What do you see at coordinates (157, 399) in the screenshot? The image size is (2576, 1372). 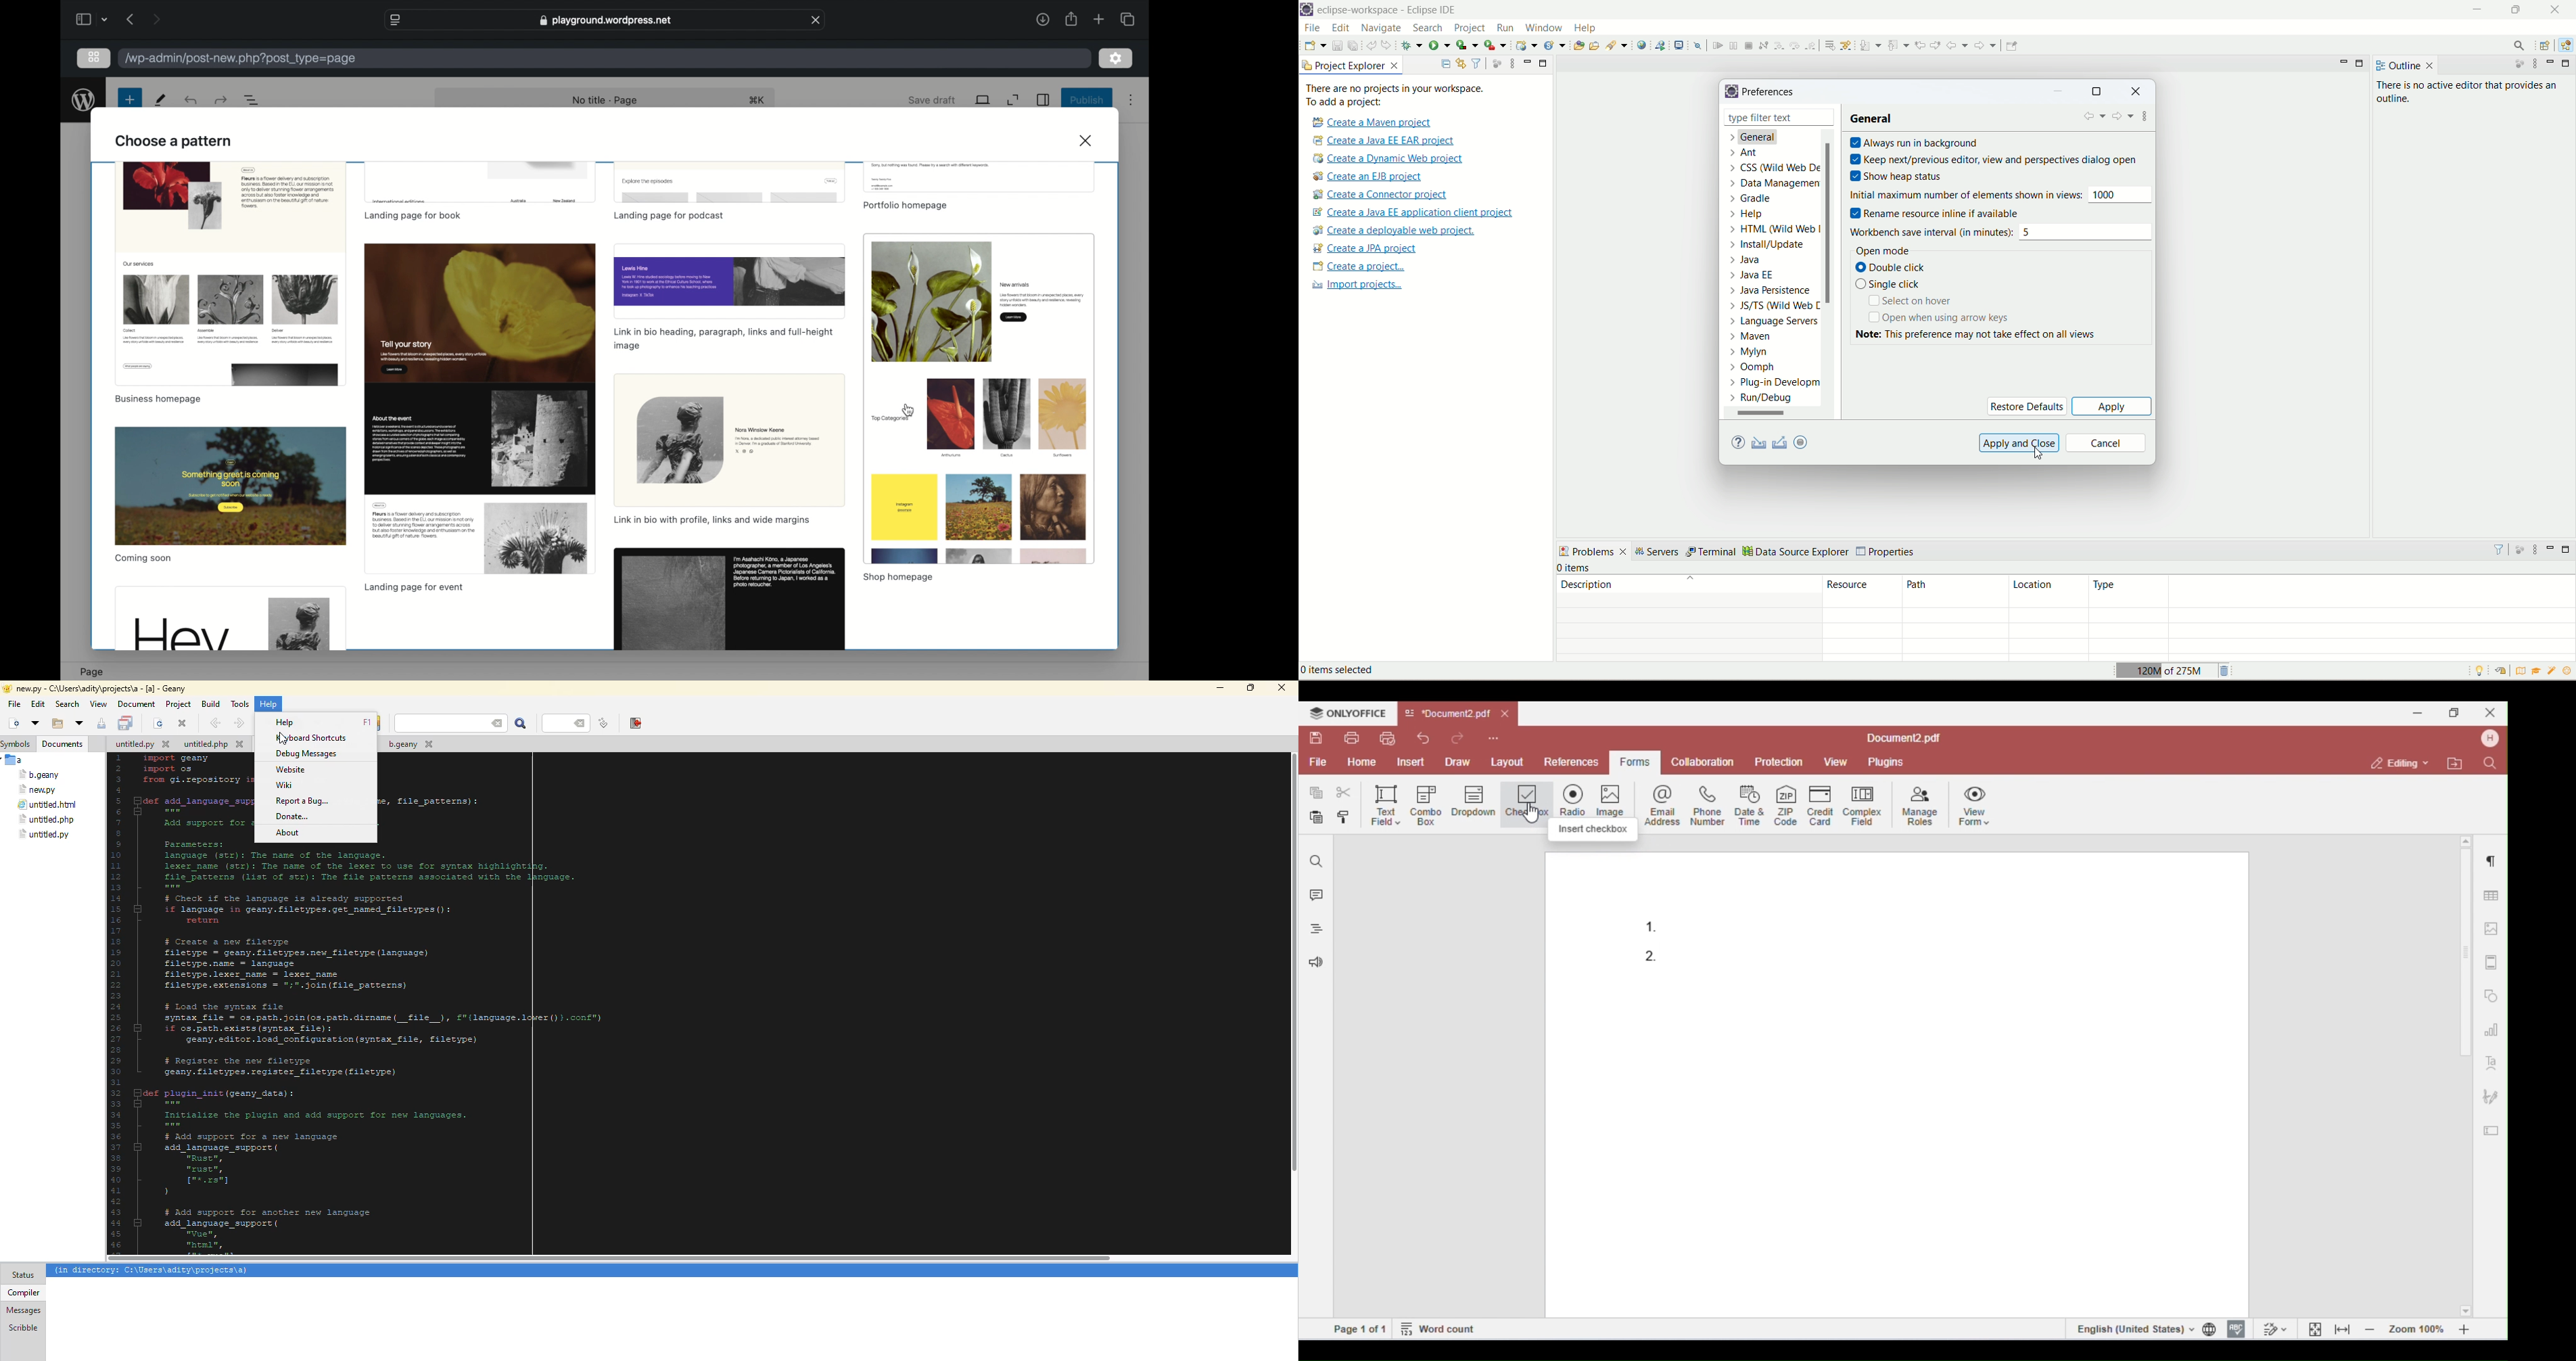 I see `template name` at bounding box center [157, 399].